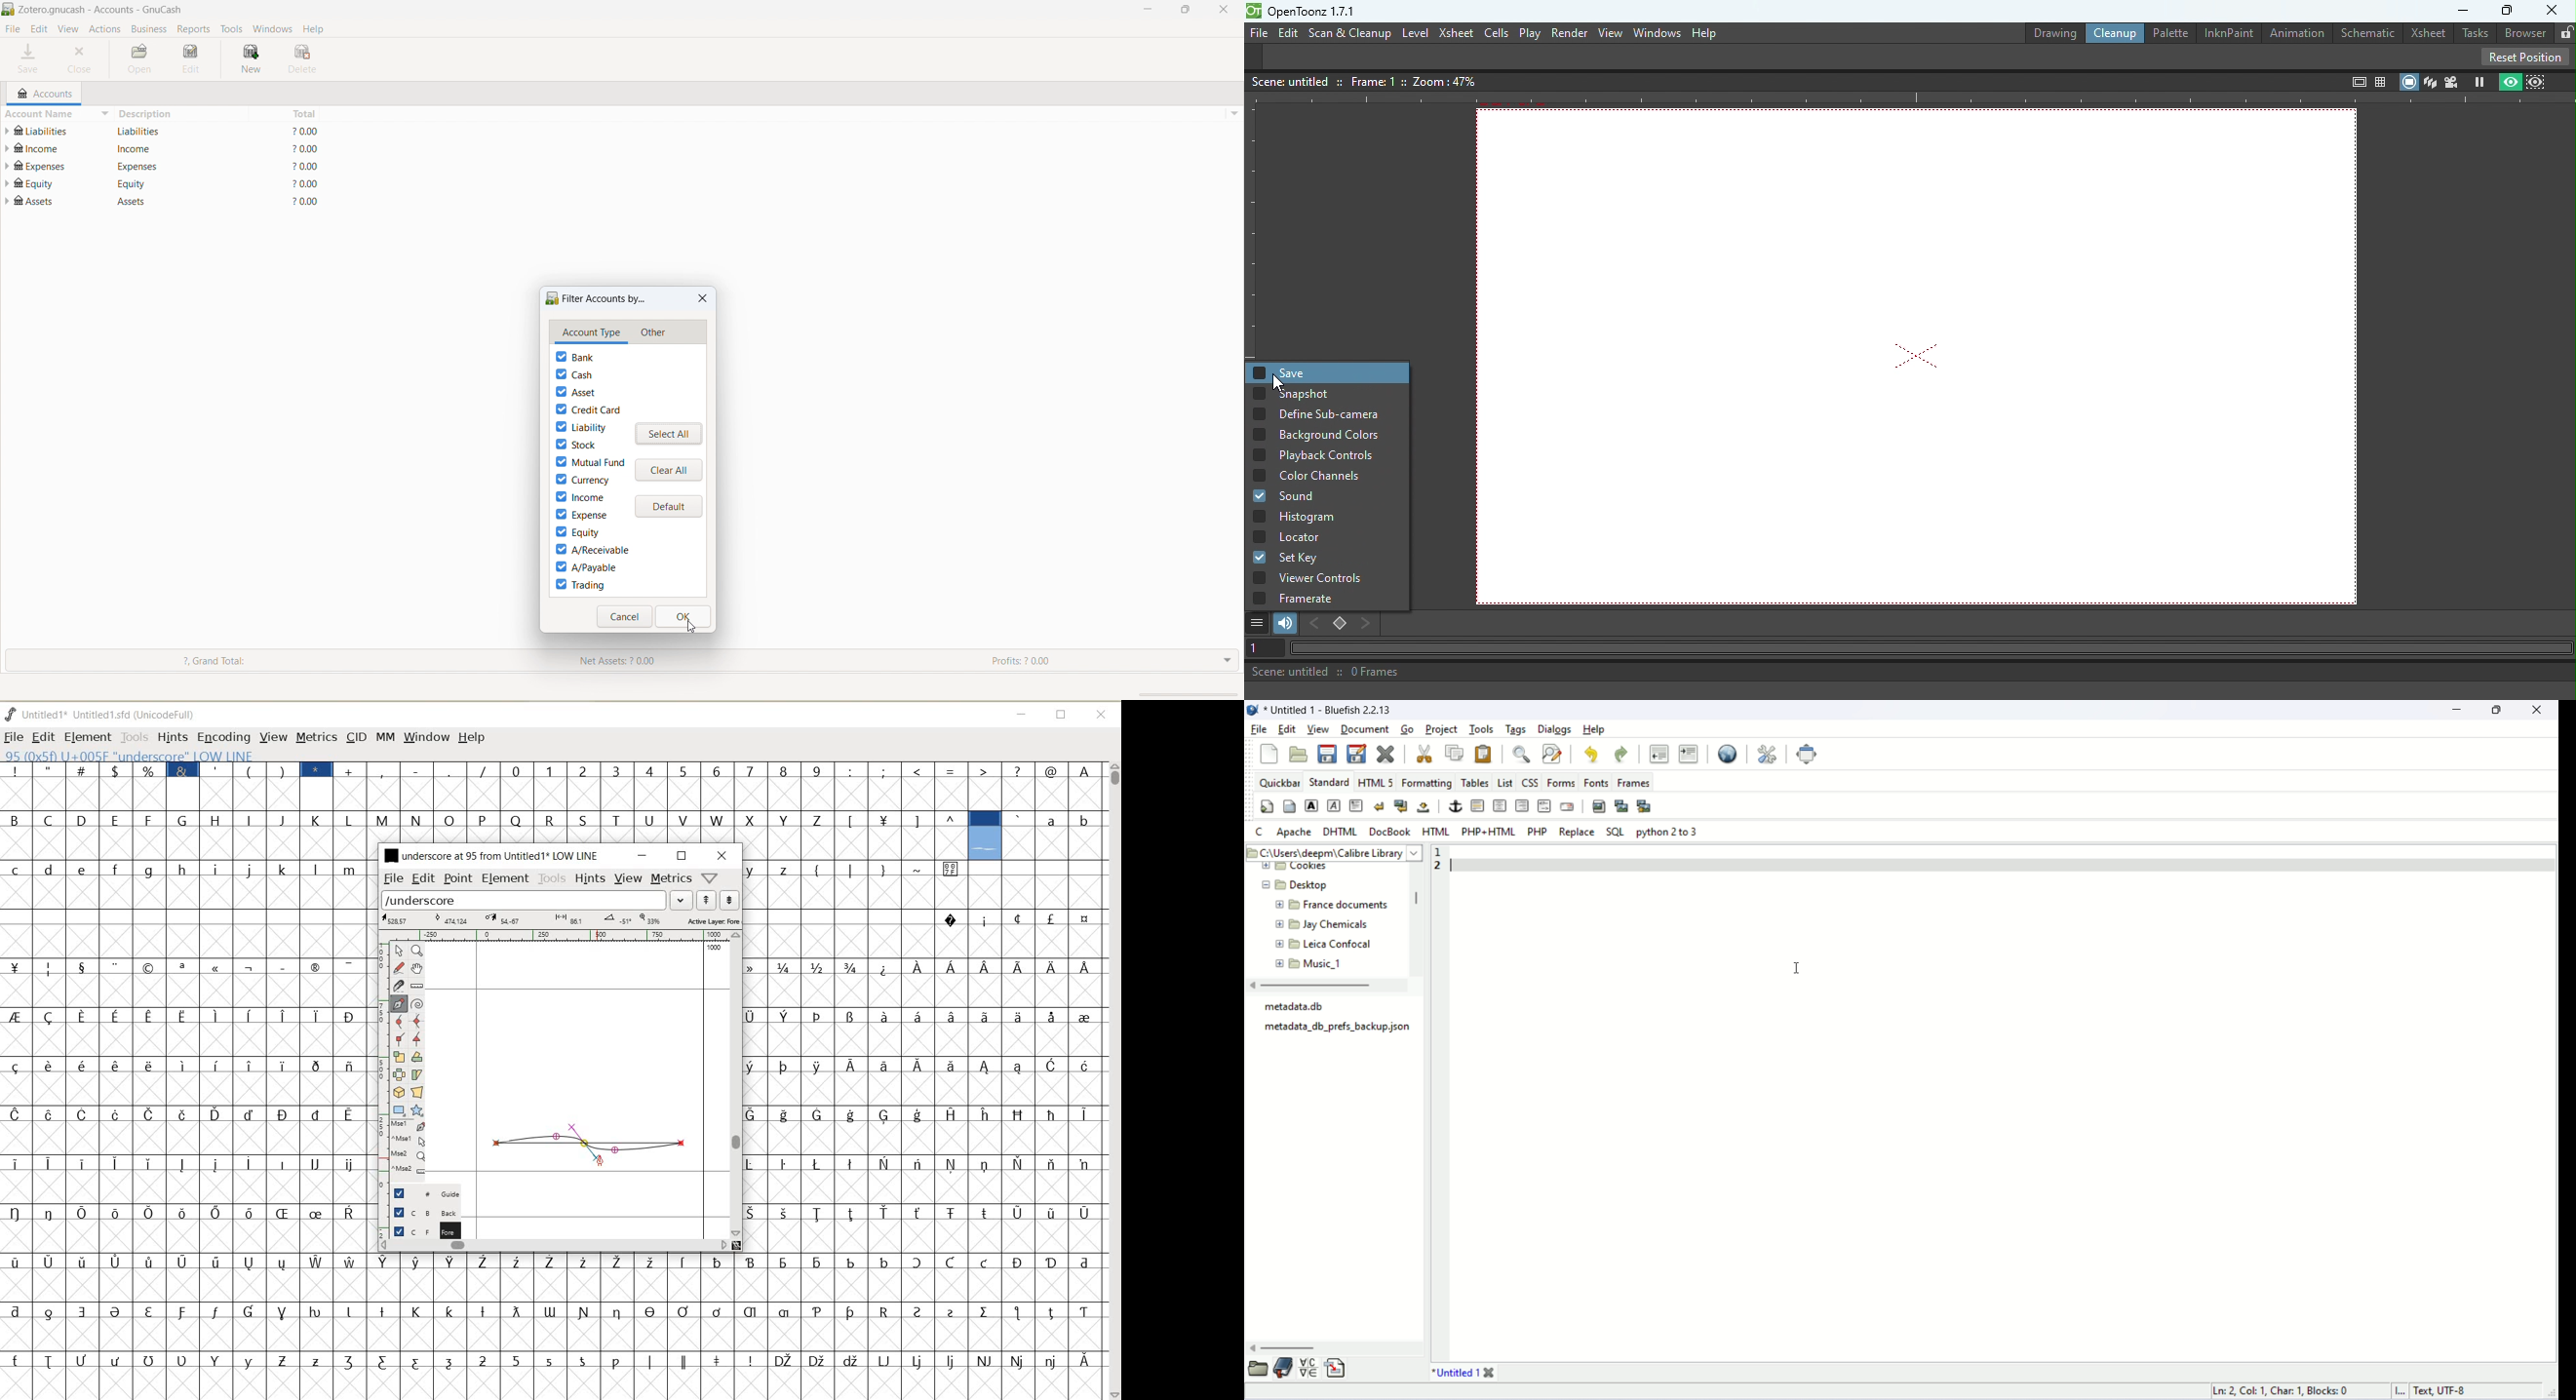 The image size is (2576, 1400). What do you see at coordinates (421, 1212) in the screenshot?
I see `BACKGROUND` at bounding box center [421, 1212].